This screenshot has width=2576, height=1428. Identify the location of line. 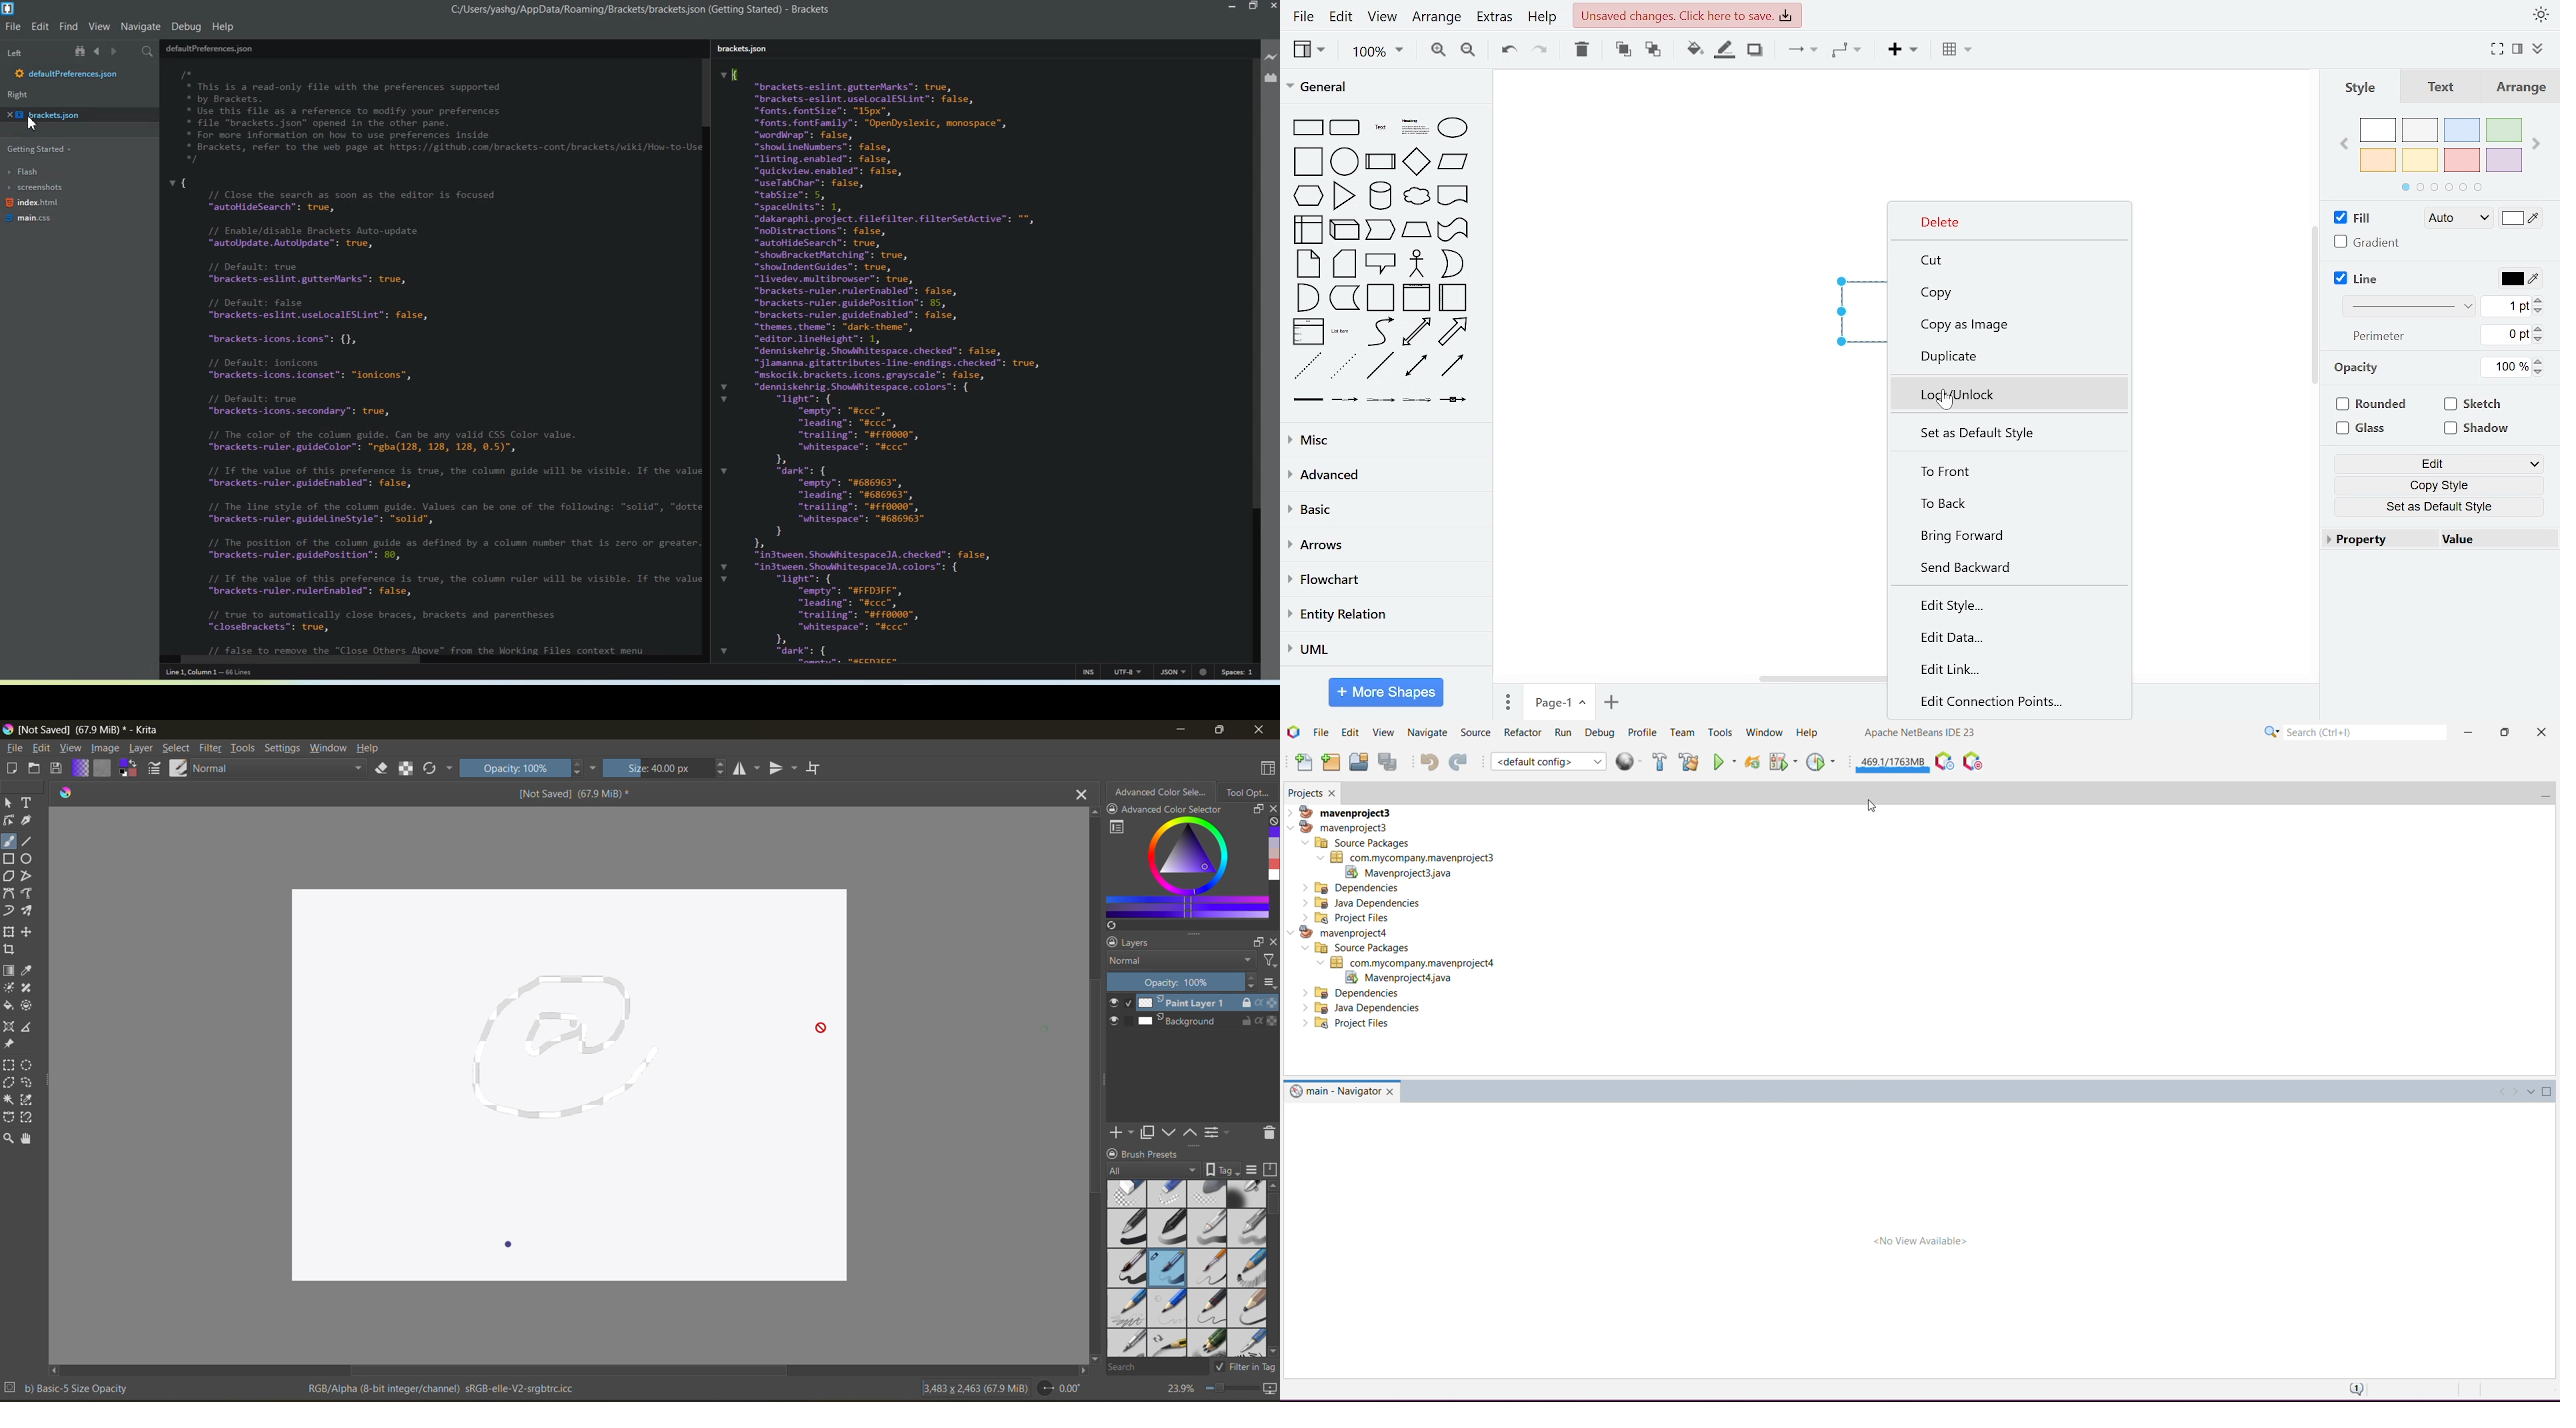
(1380, 365).